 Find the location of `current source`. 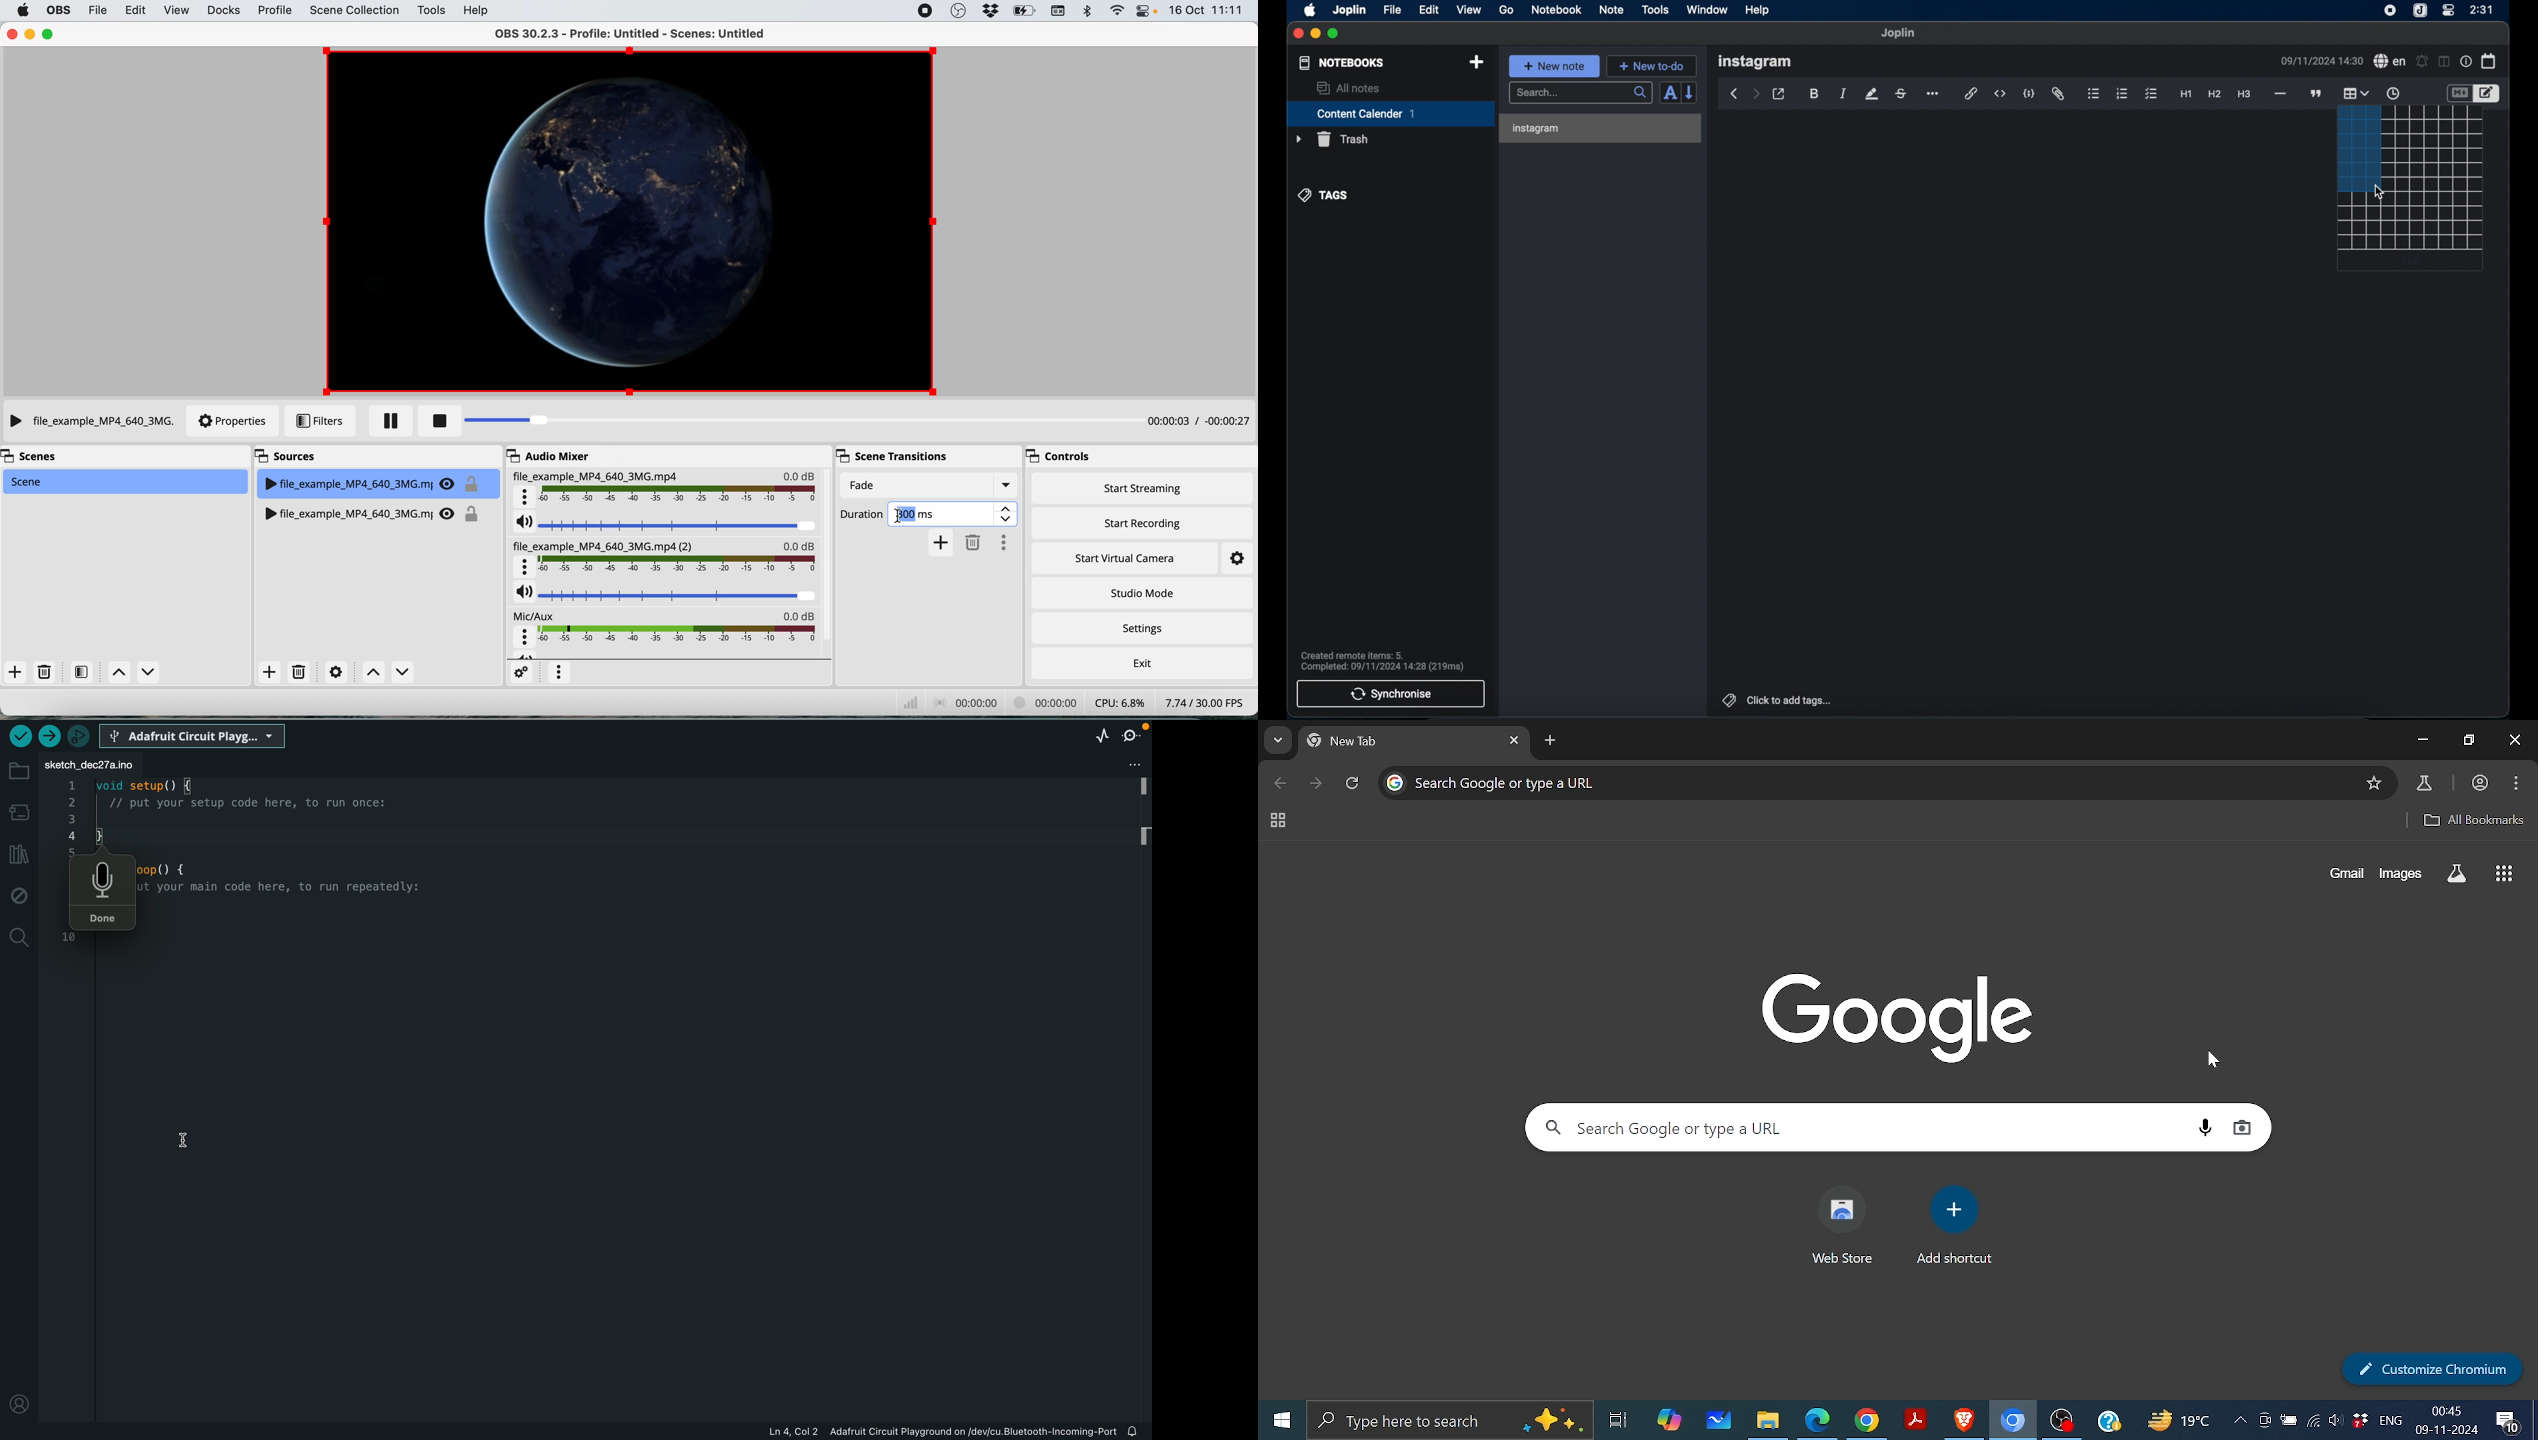

current source is located at coordinates (371, 480).